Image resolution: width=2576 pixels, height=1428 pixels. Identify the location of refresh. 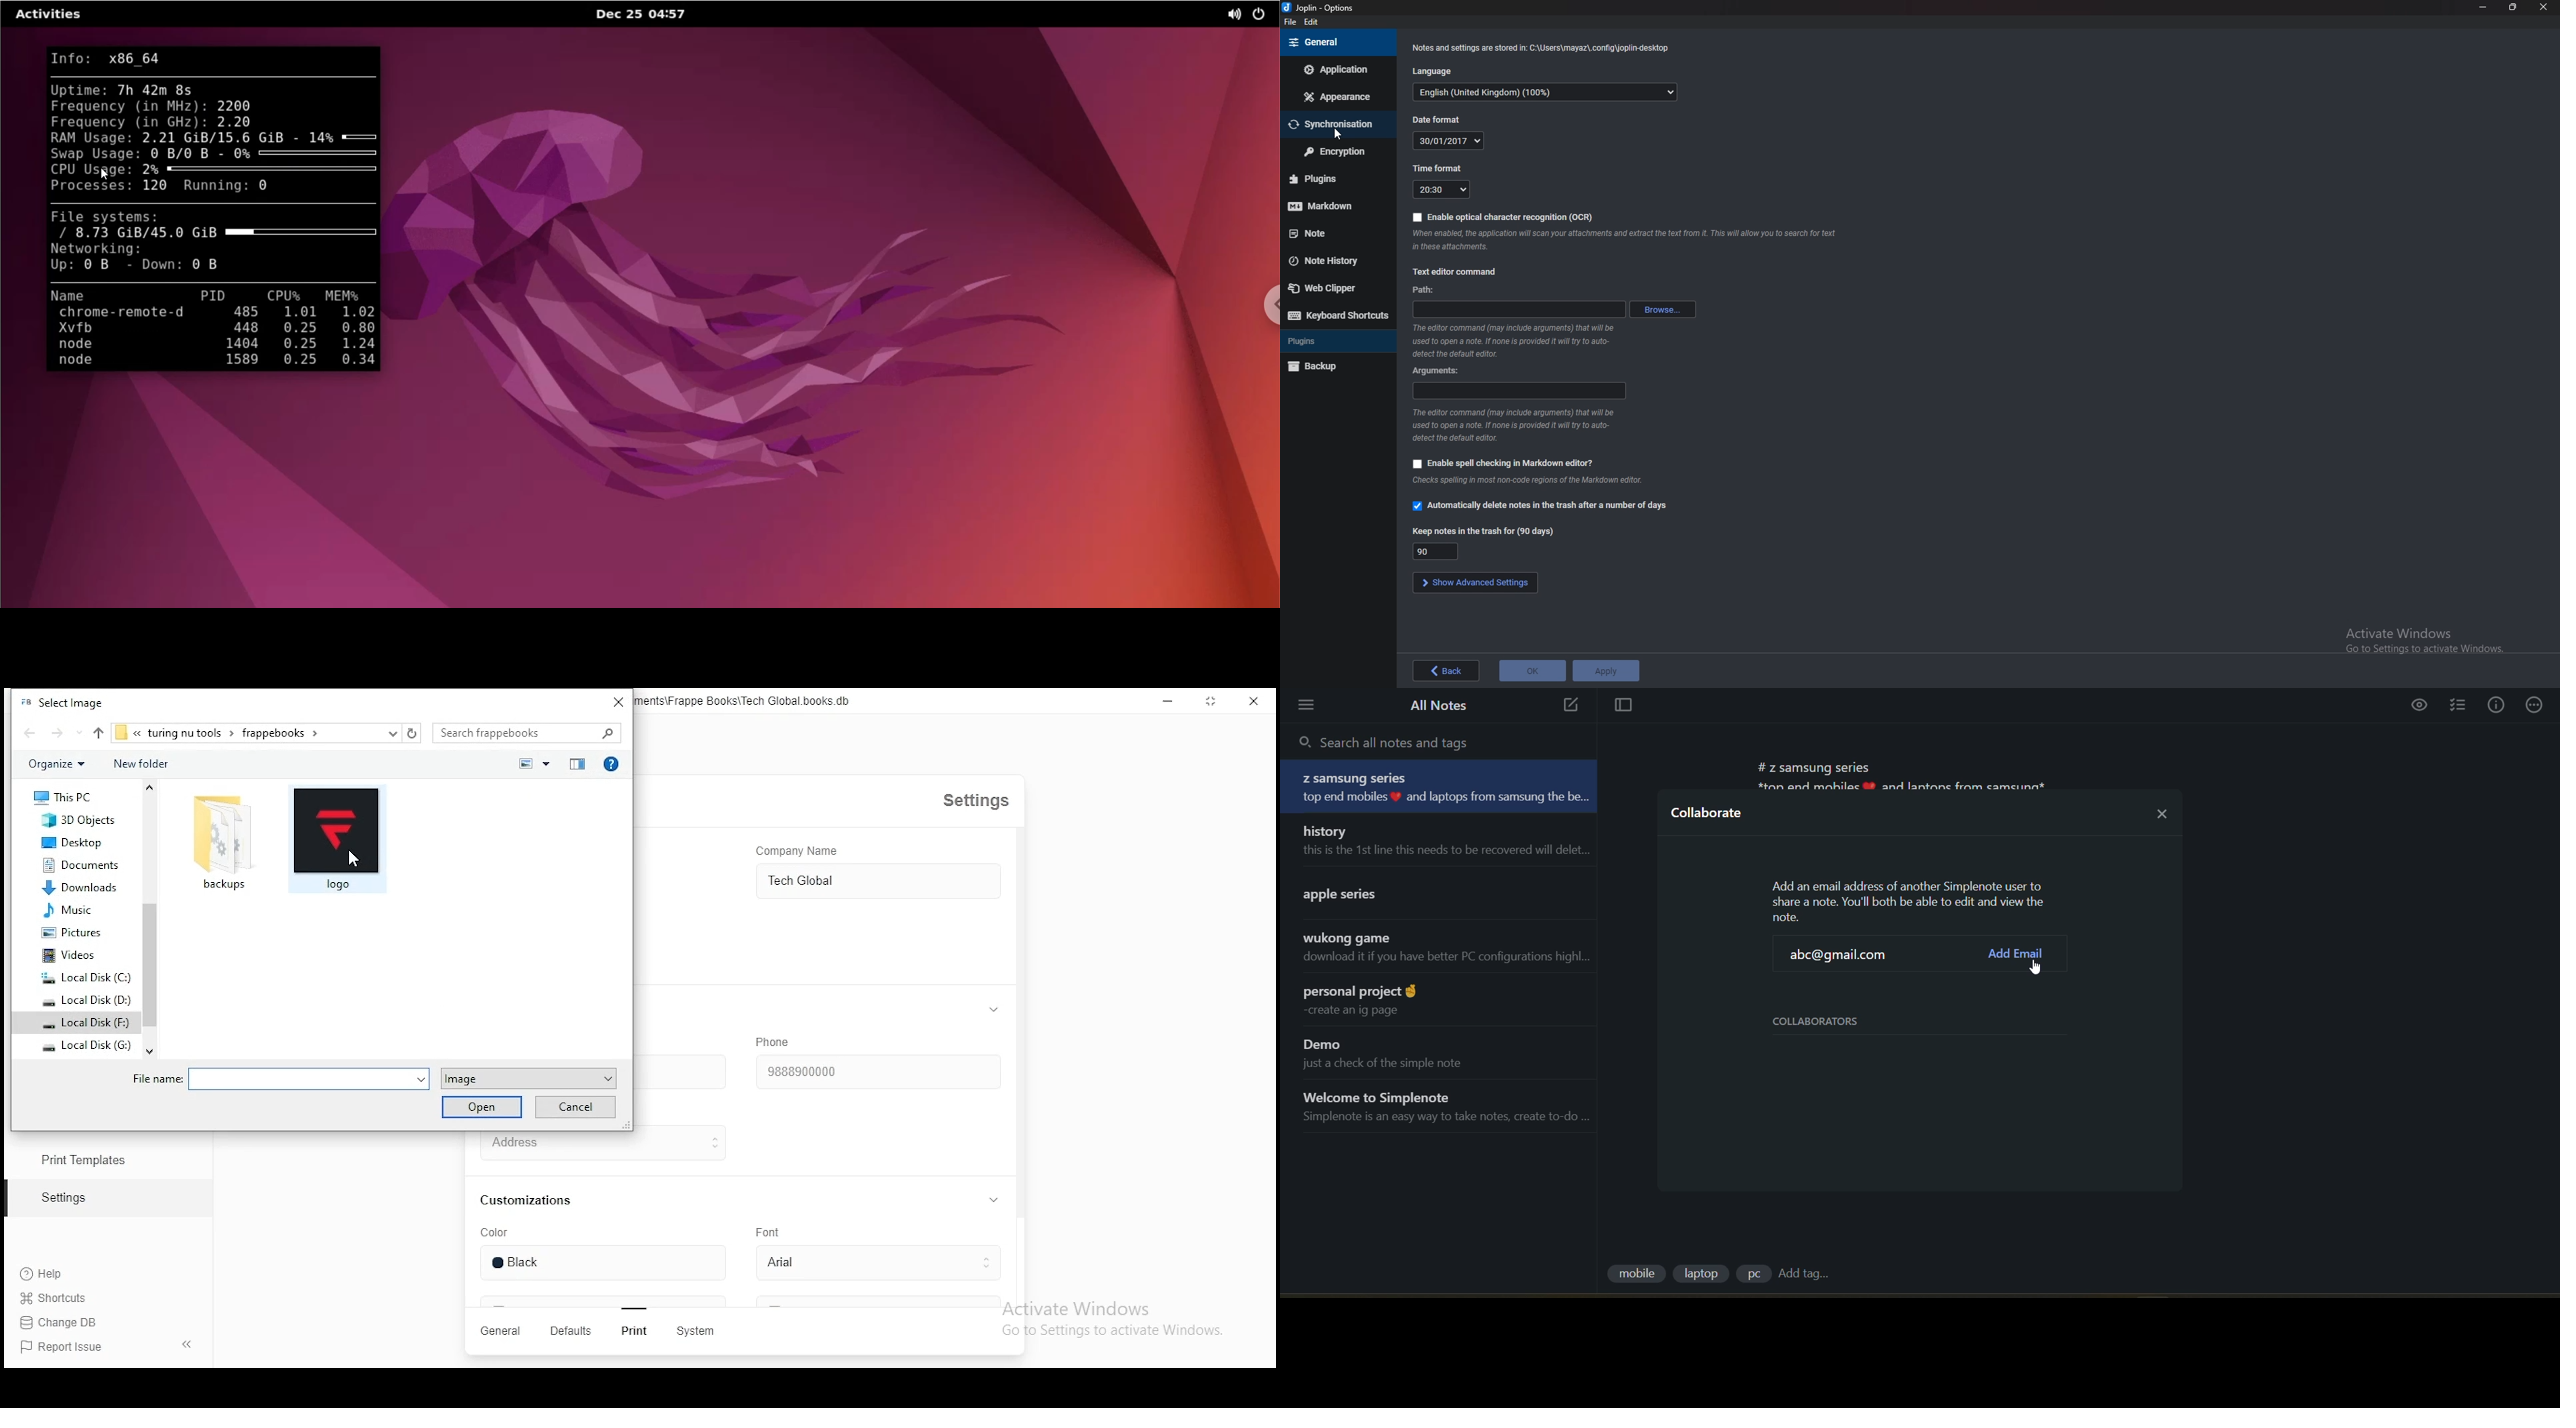
(413, 733).